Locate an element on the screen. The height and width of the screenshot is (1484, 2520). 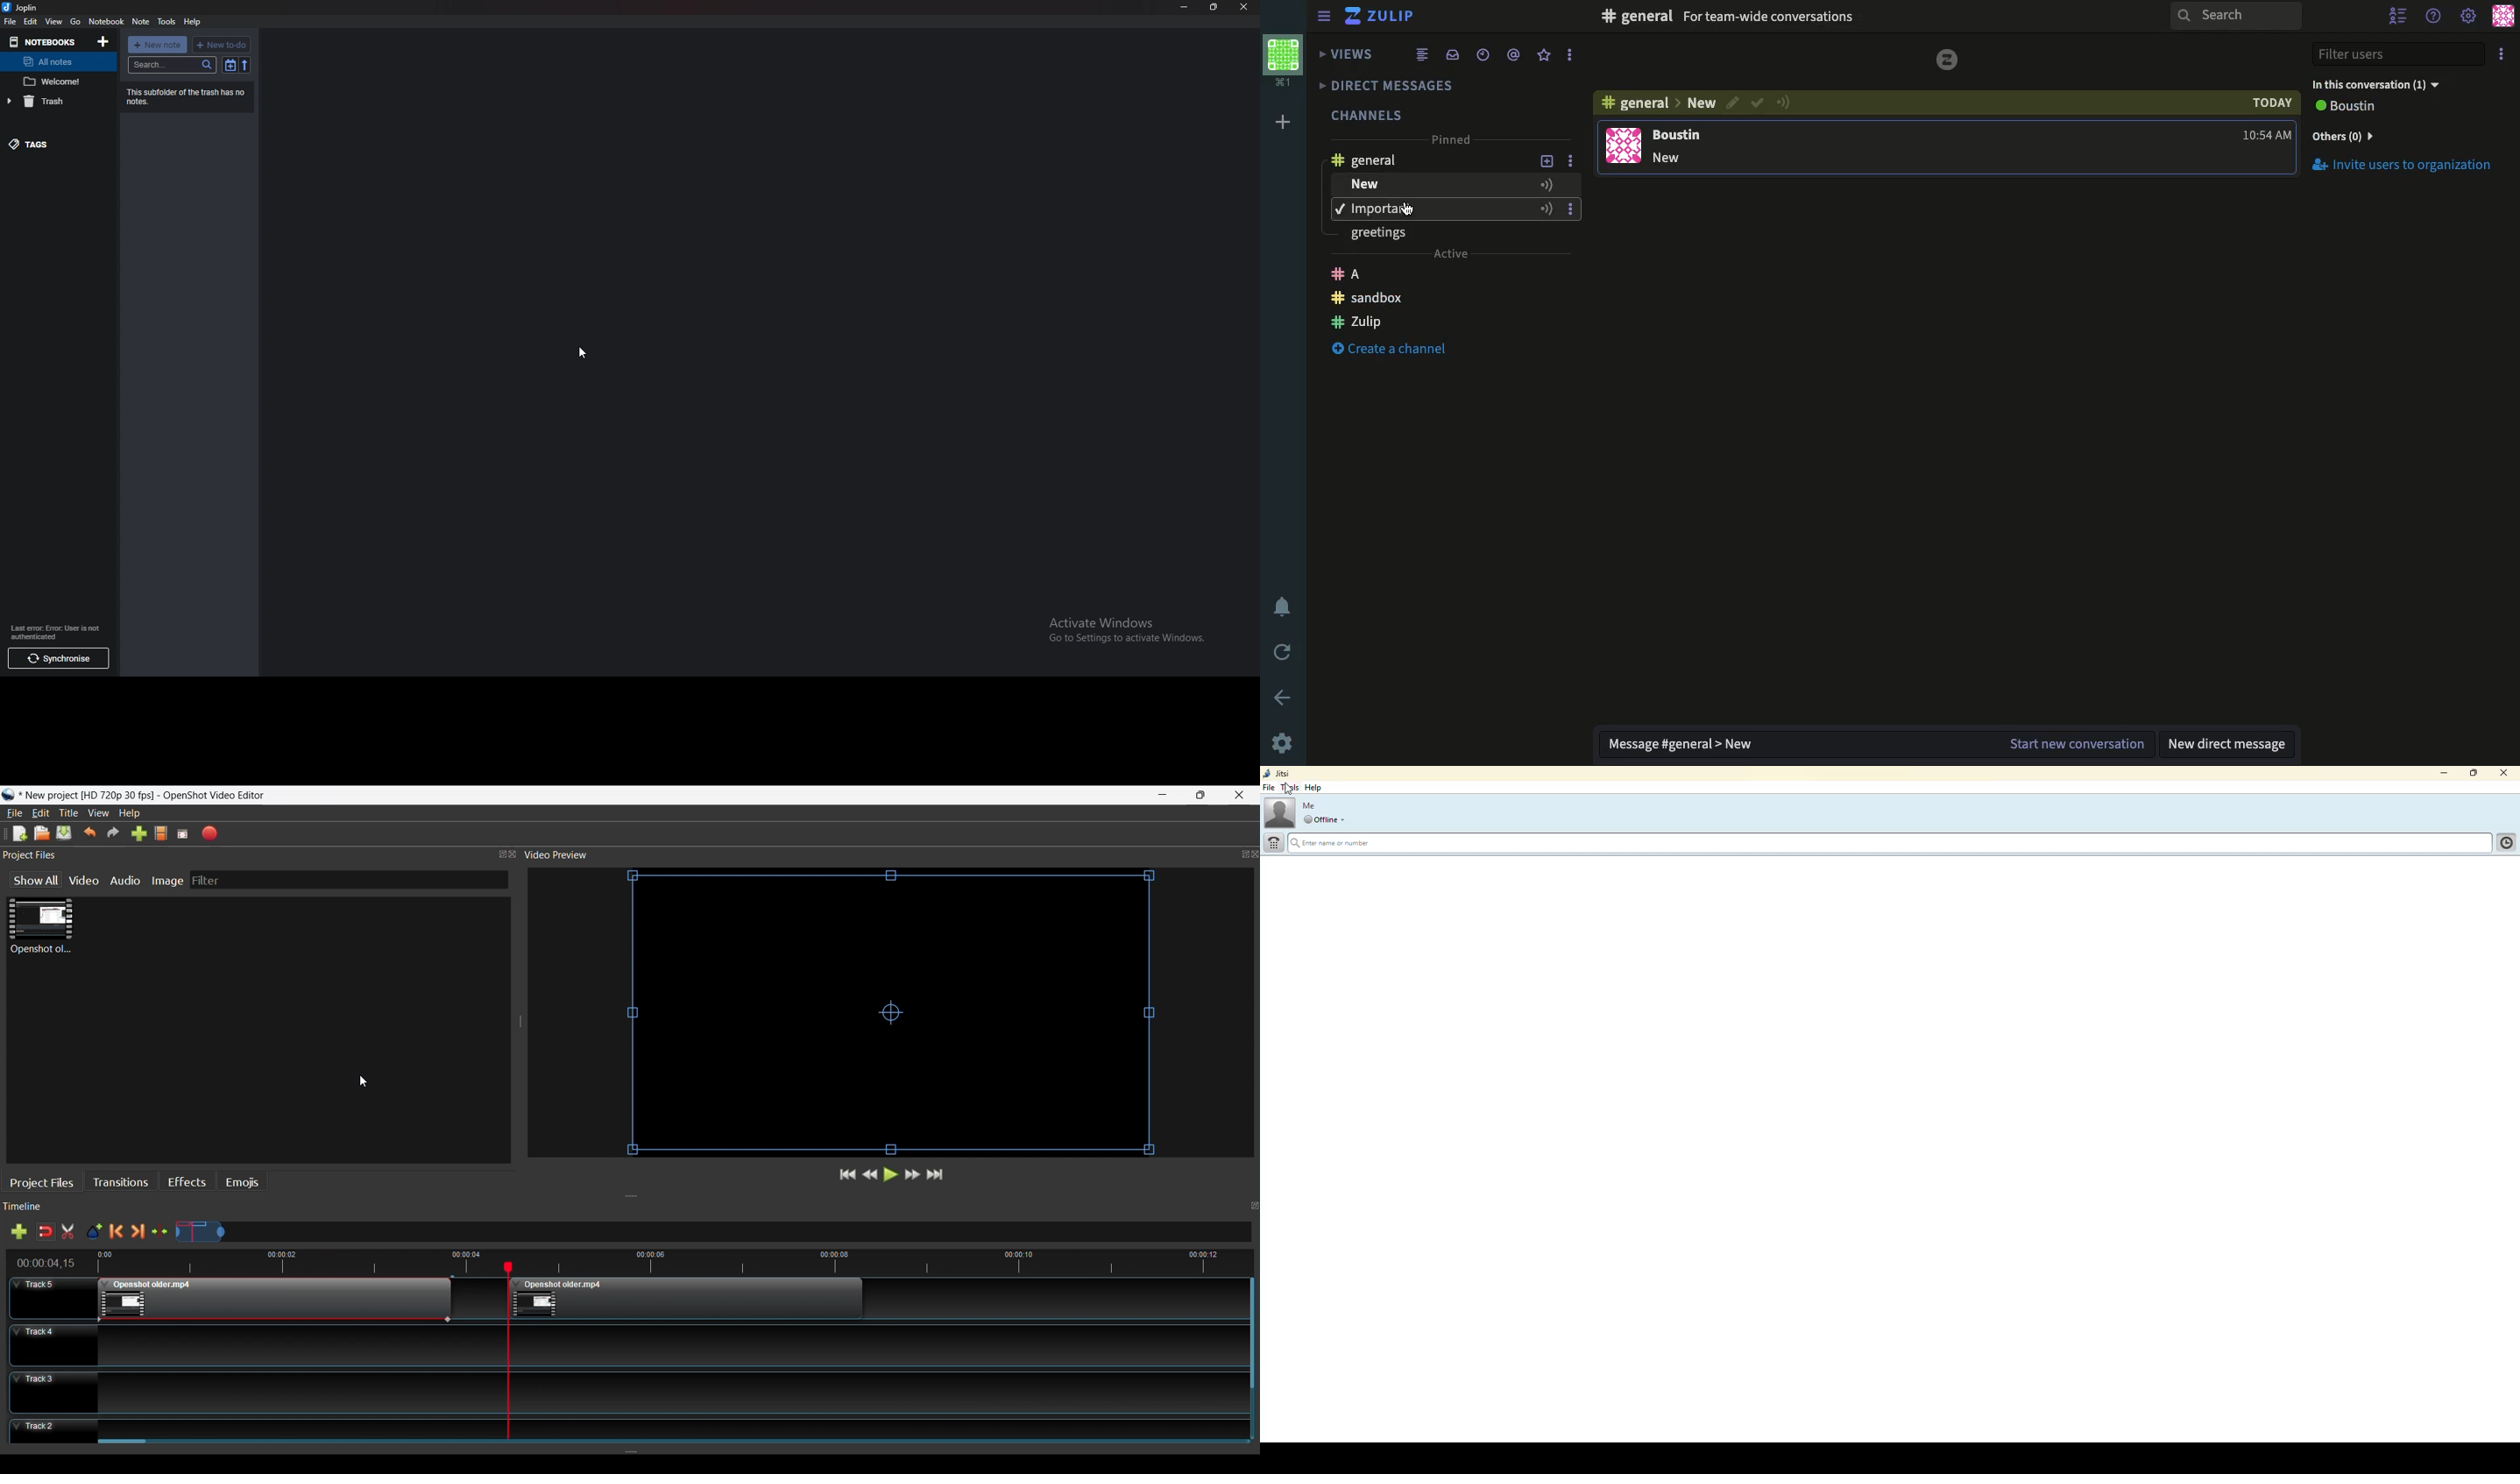
Import Files is located at coordinates (138, 834).